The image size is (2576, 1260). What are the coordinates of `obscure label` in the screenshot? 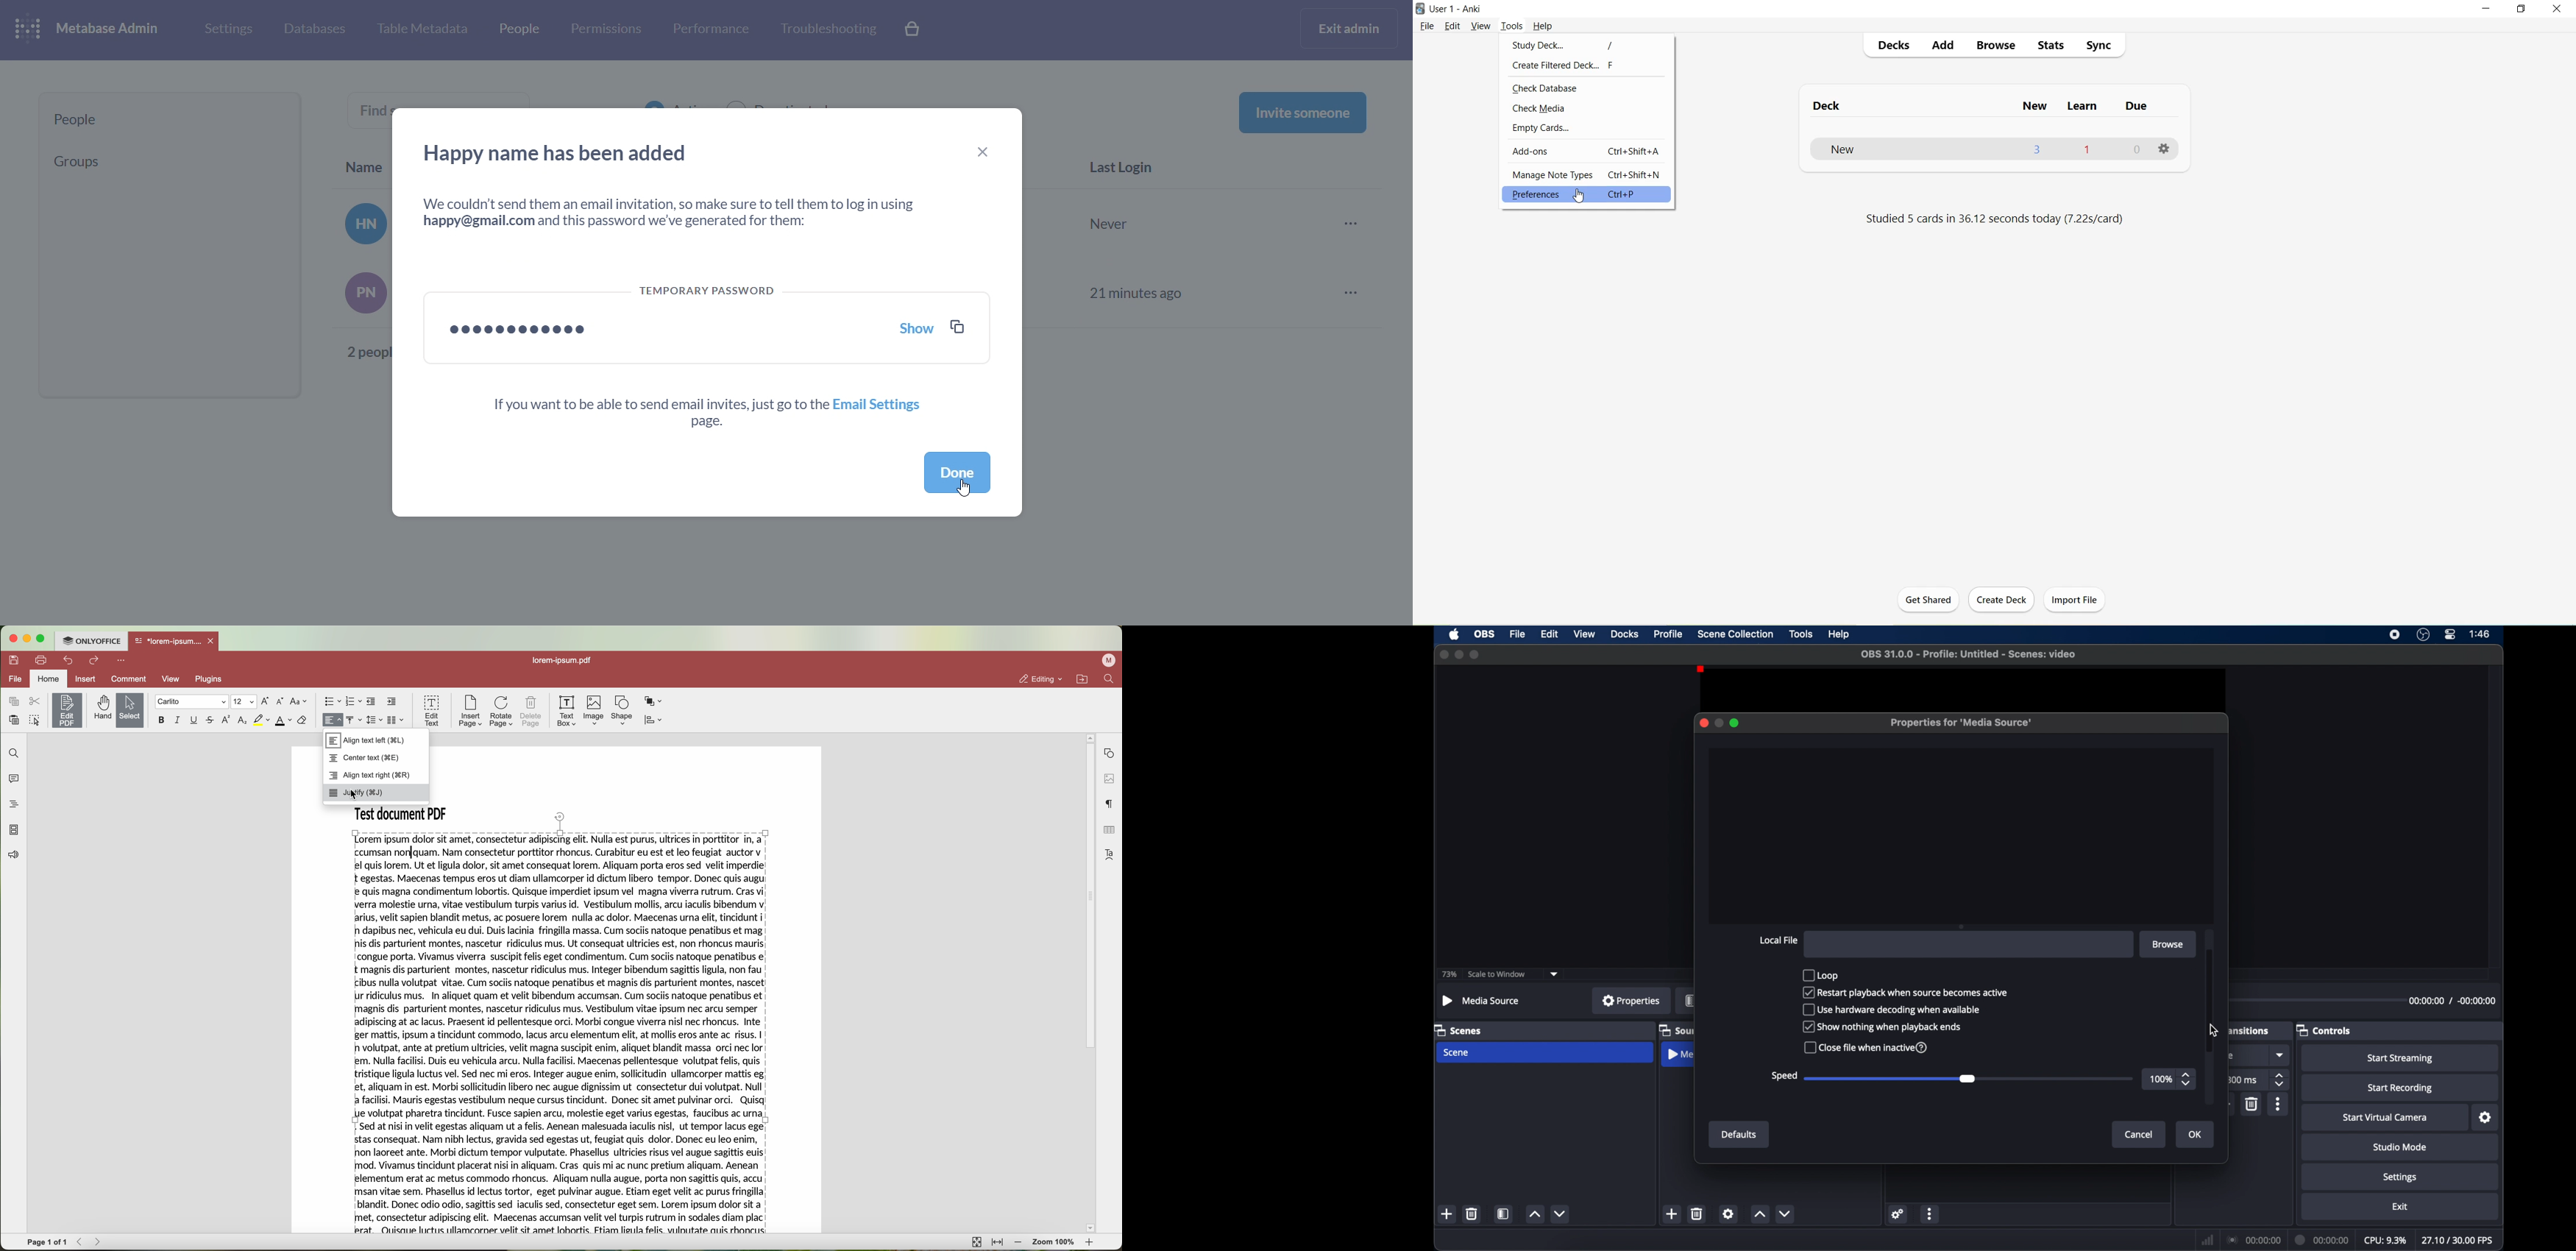 It's located at (1690, 1000).